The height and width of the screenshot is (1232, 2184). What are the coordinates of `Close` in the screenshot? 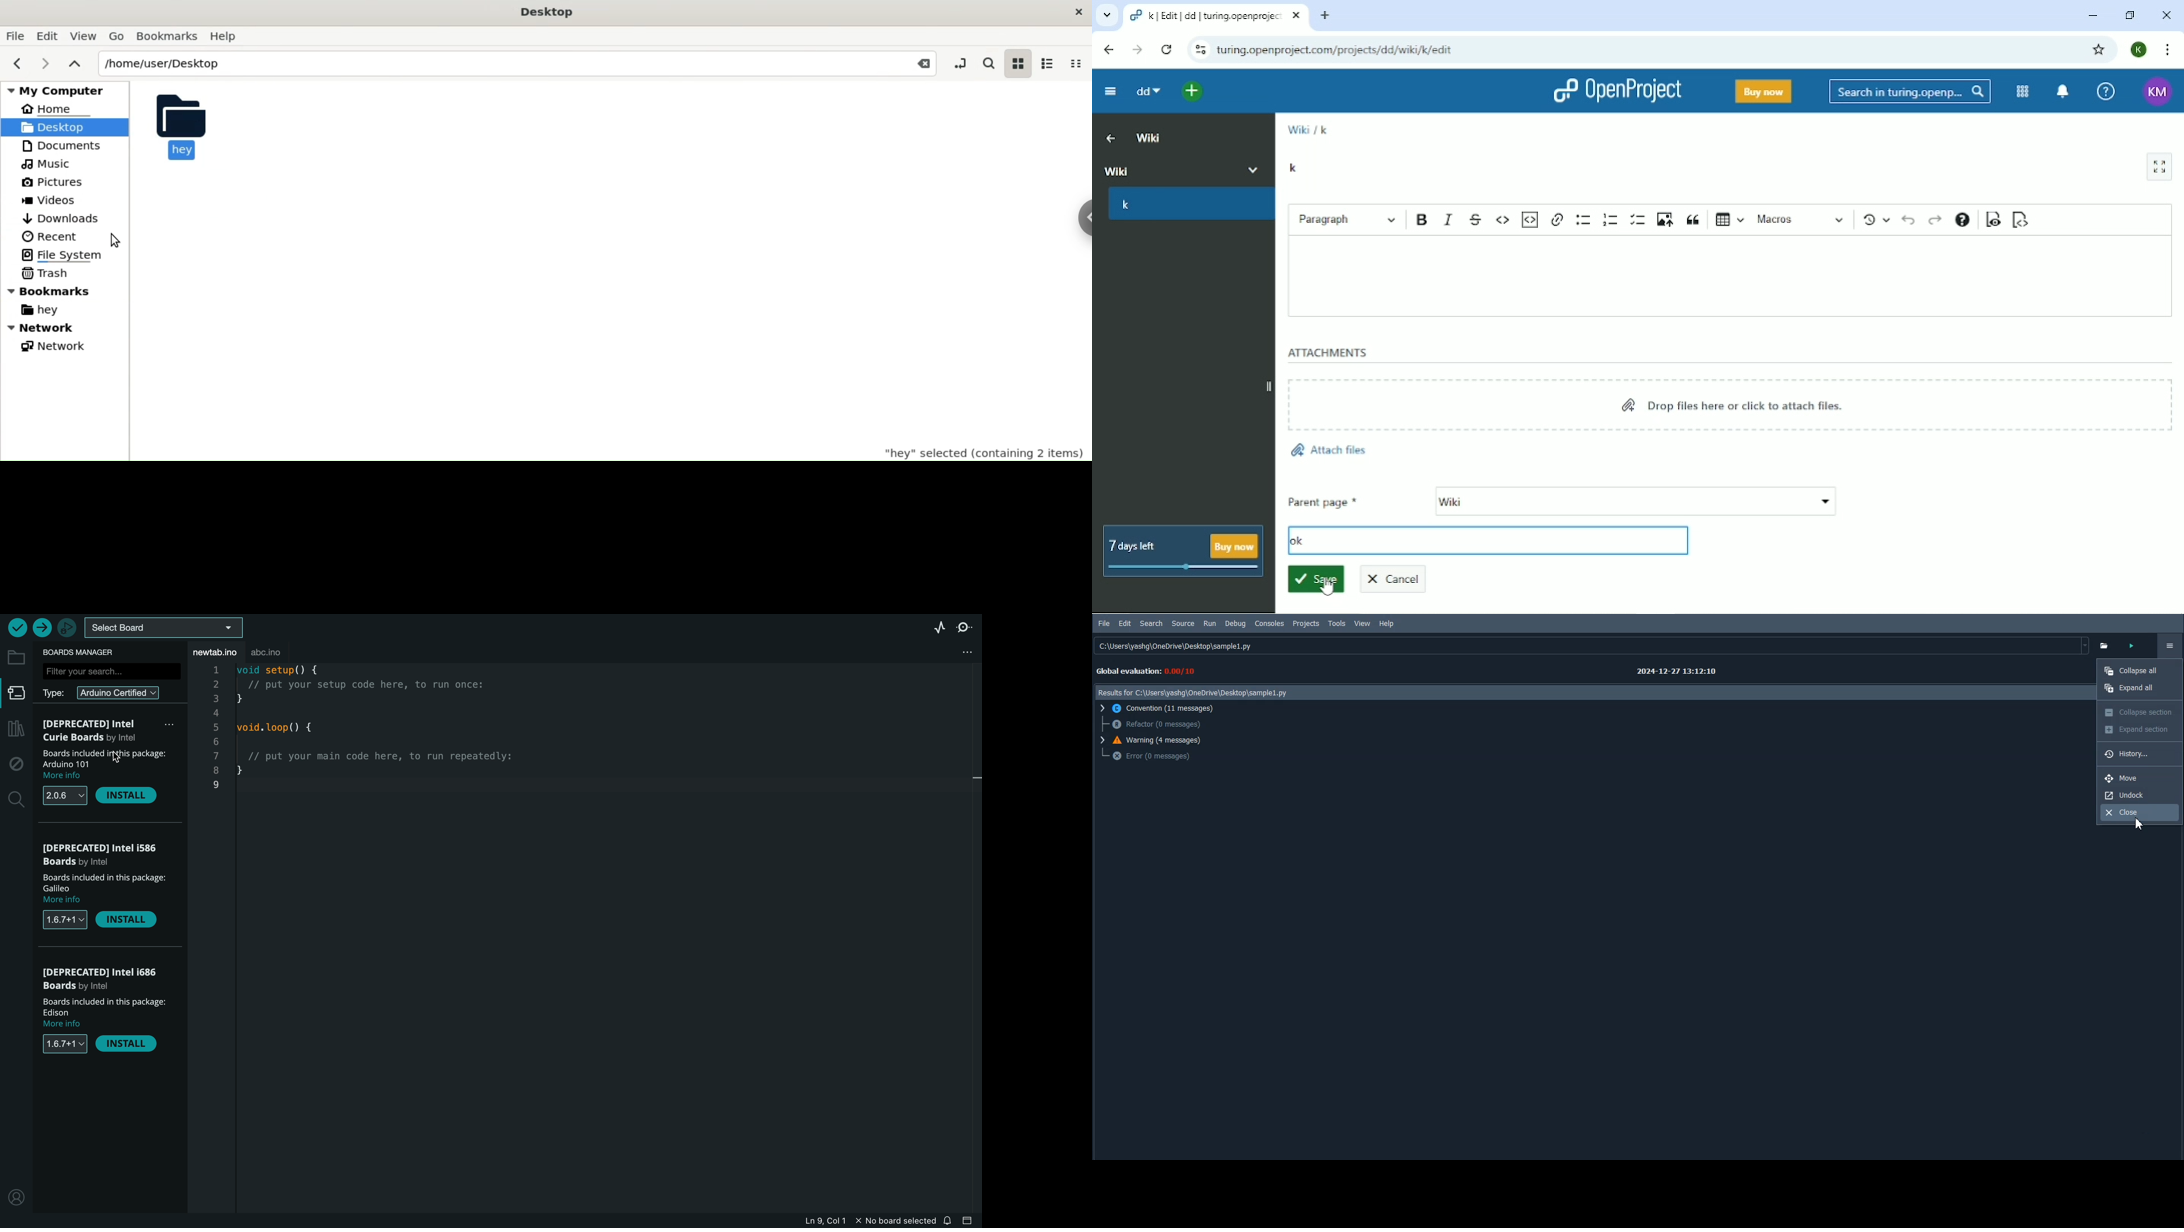 It's located at (917, 63).